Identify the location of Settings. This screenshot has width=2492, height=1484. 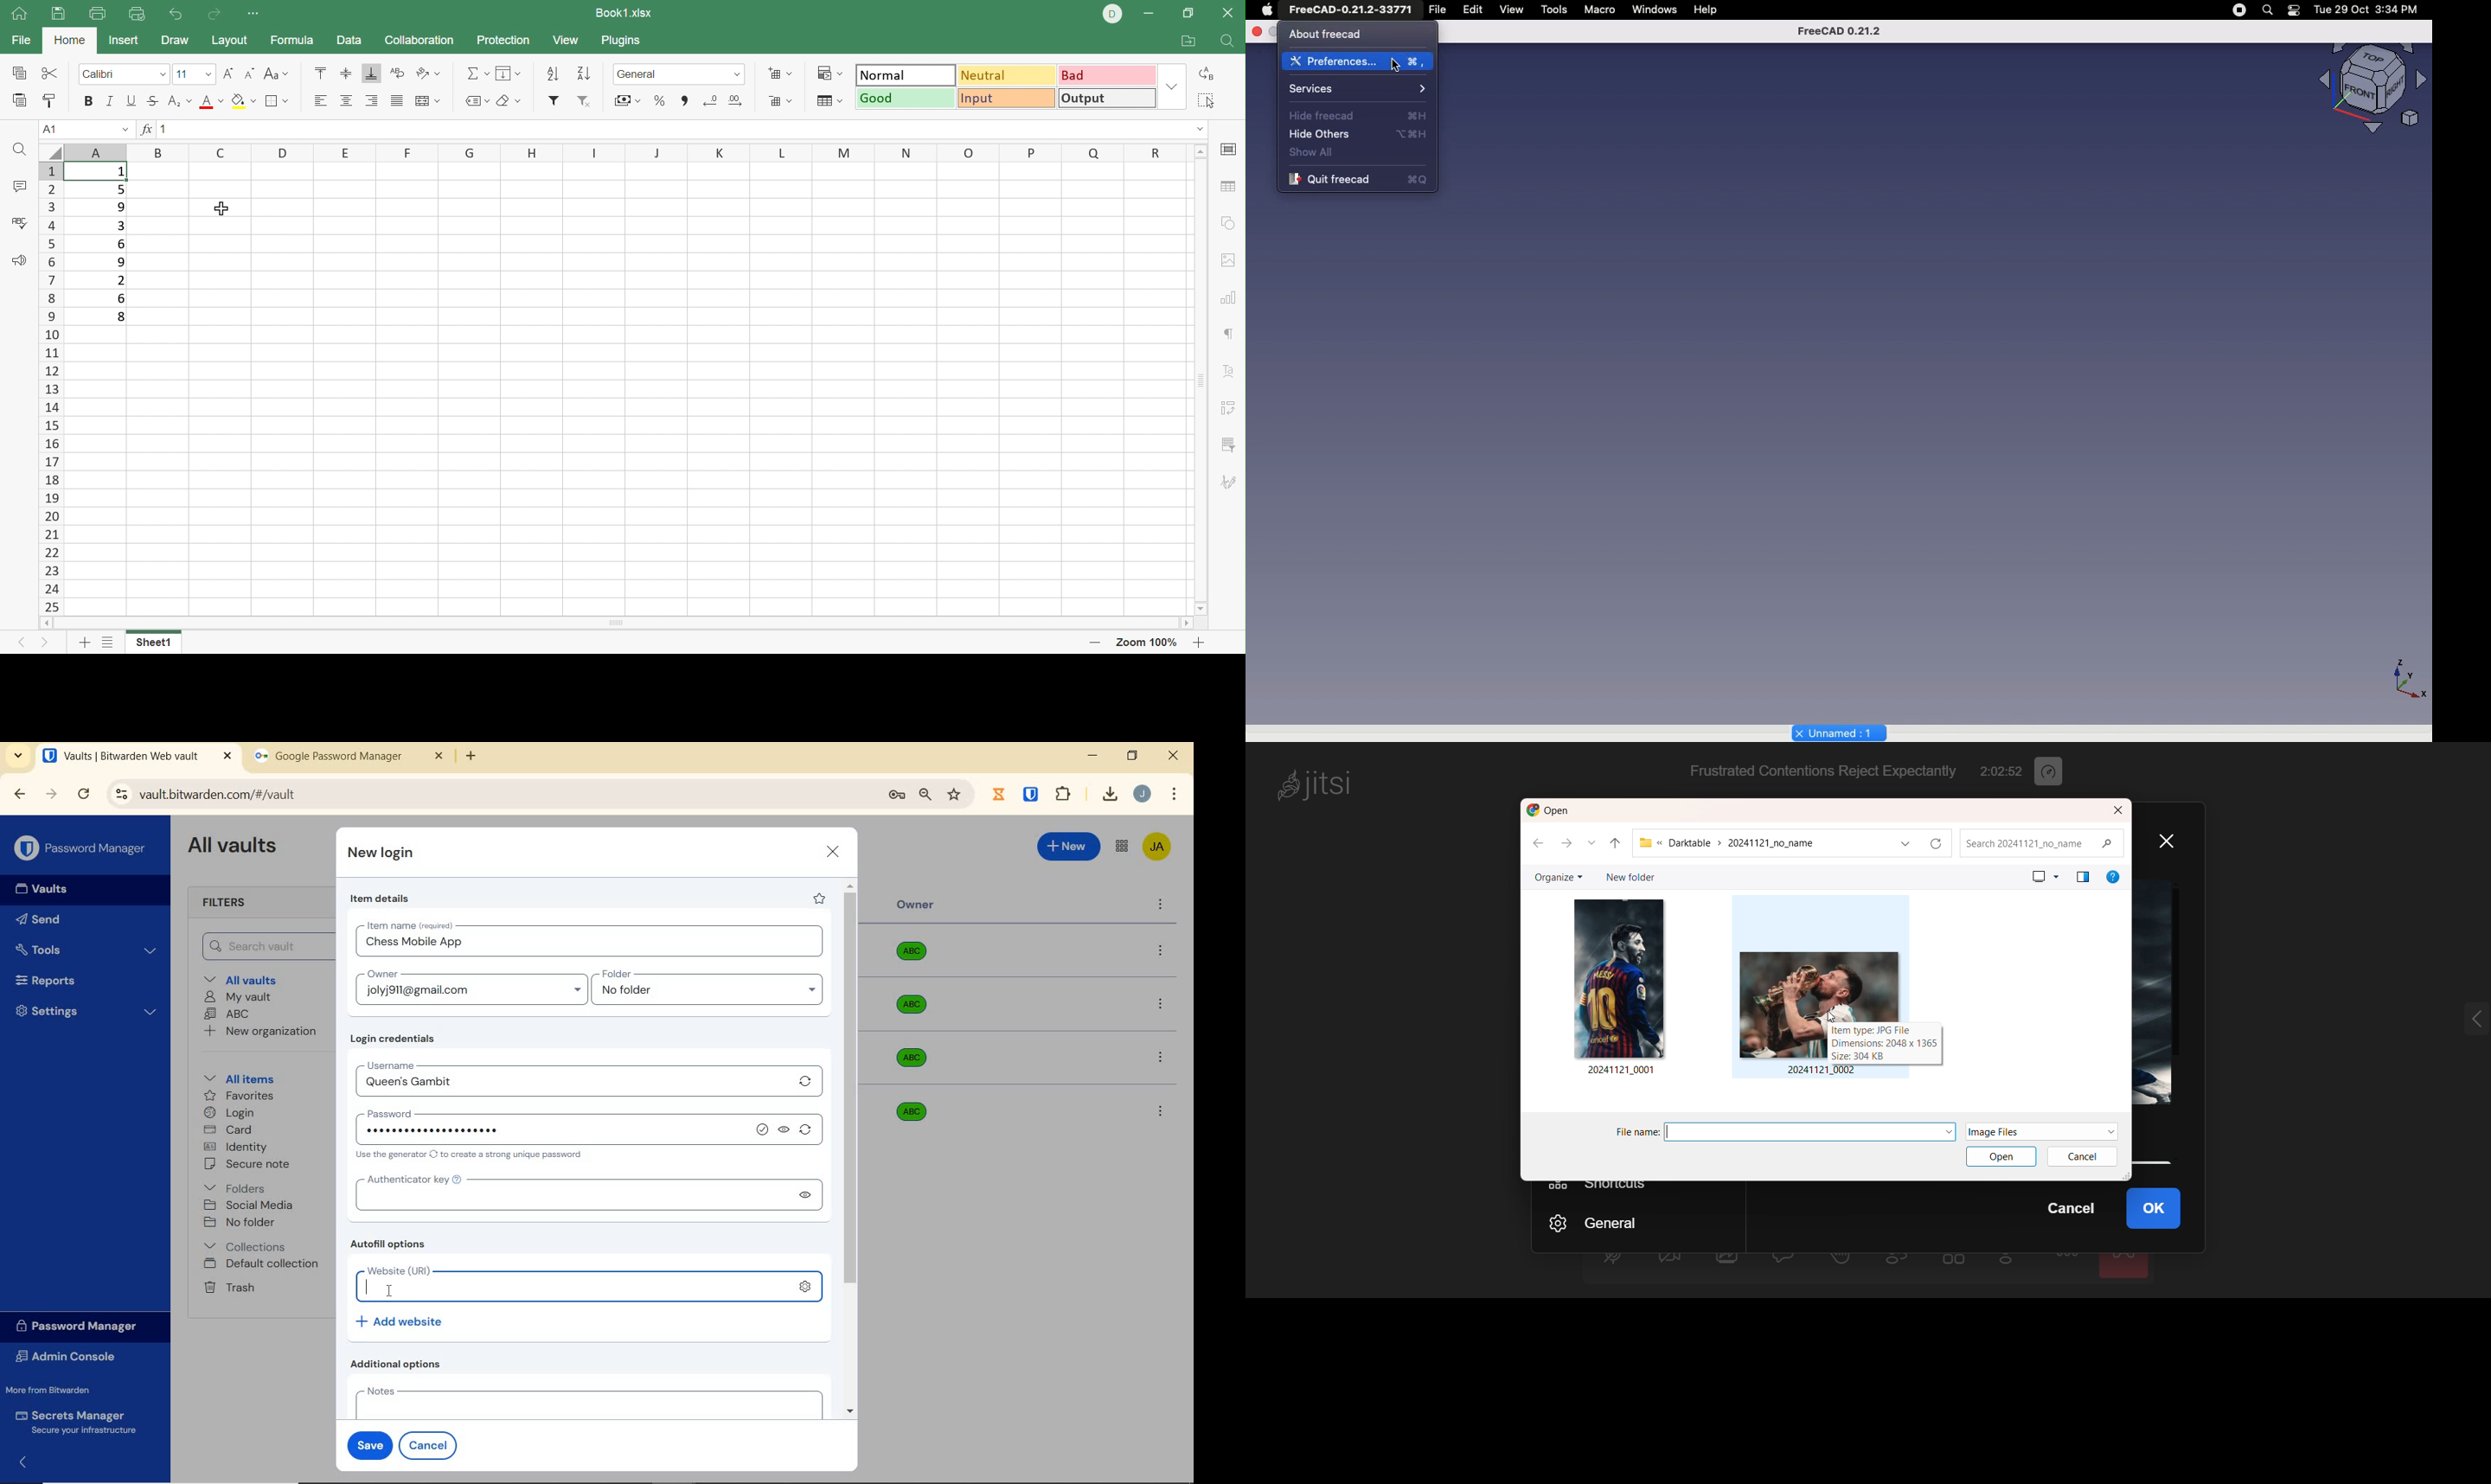
(87, 1009).